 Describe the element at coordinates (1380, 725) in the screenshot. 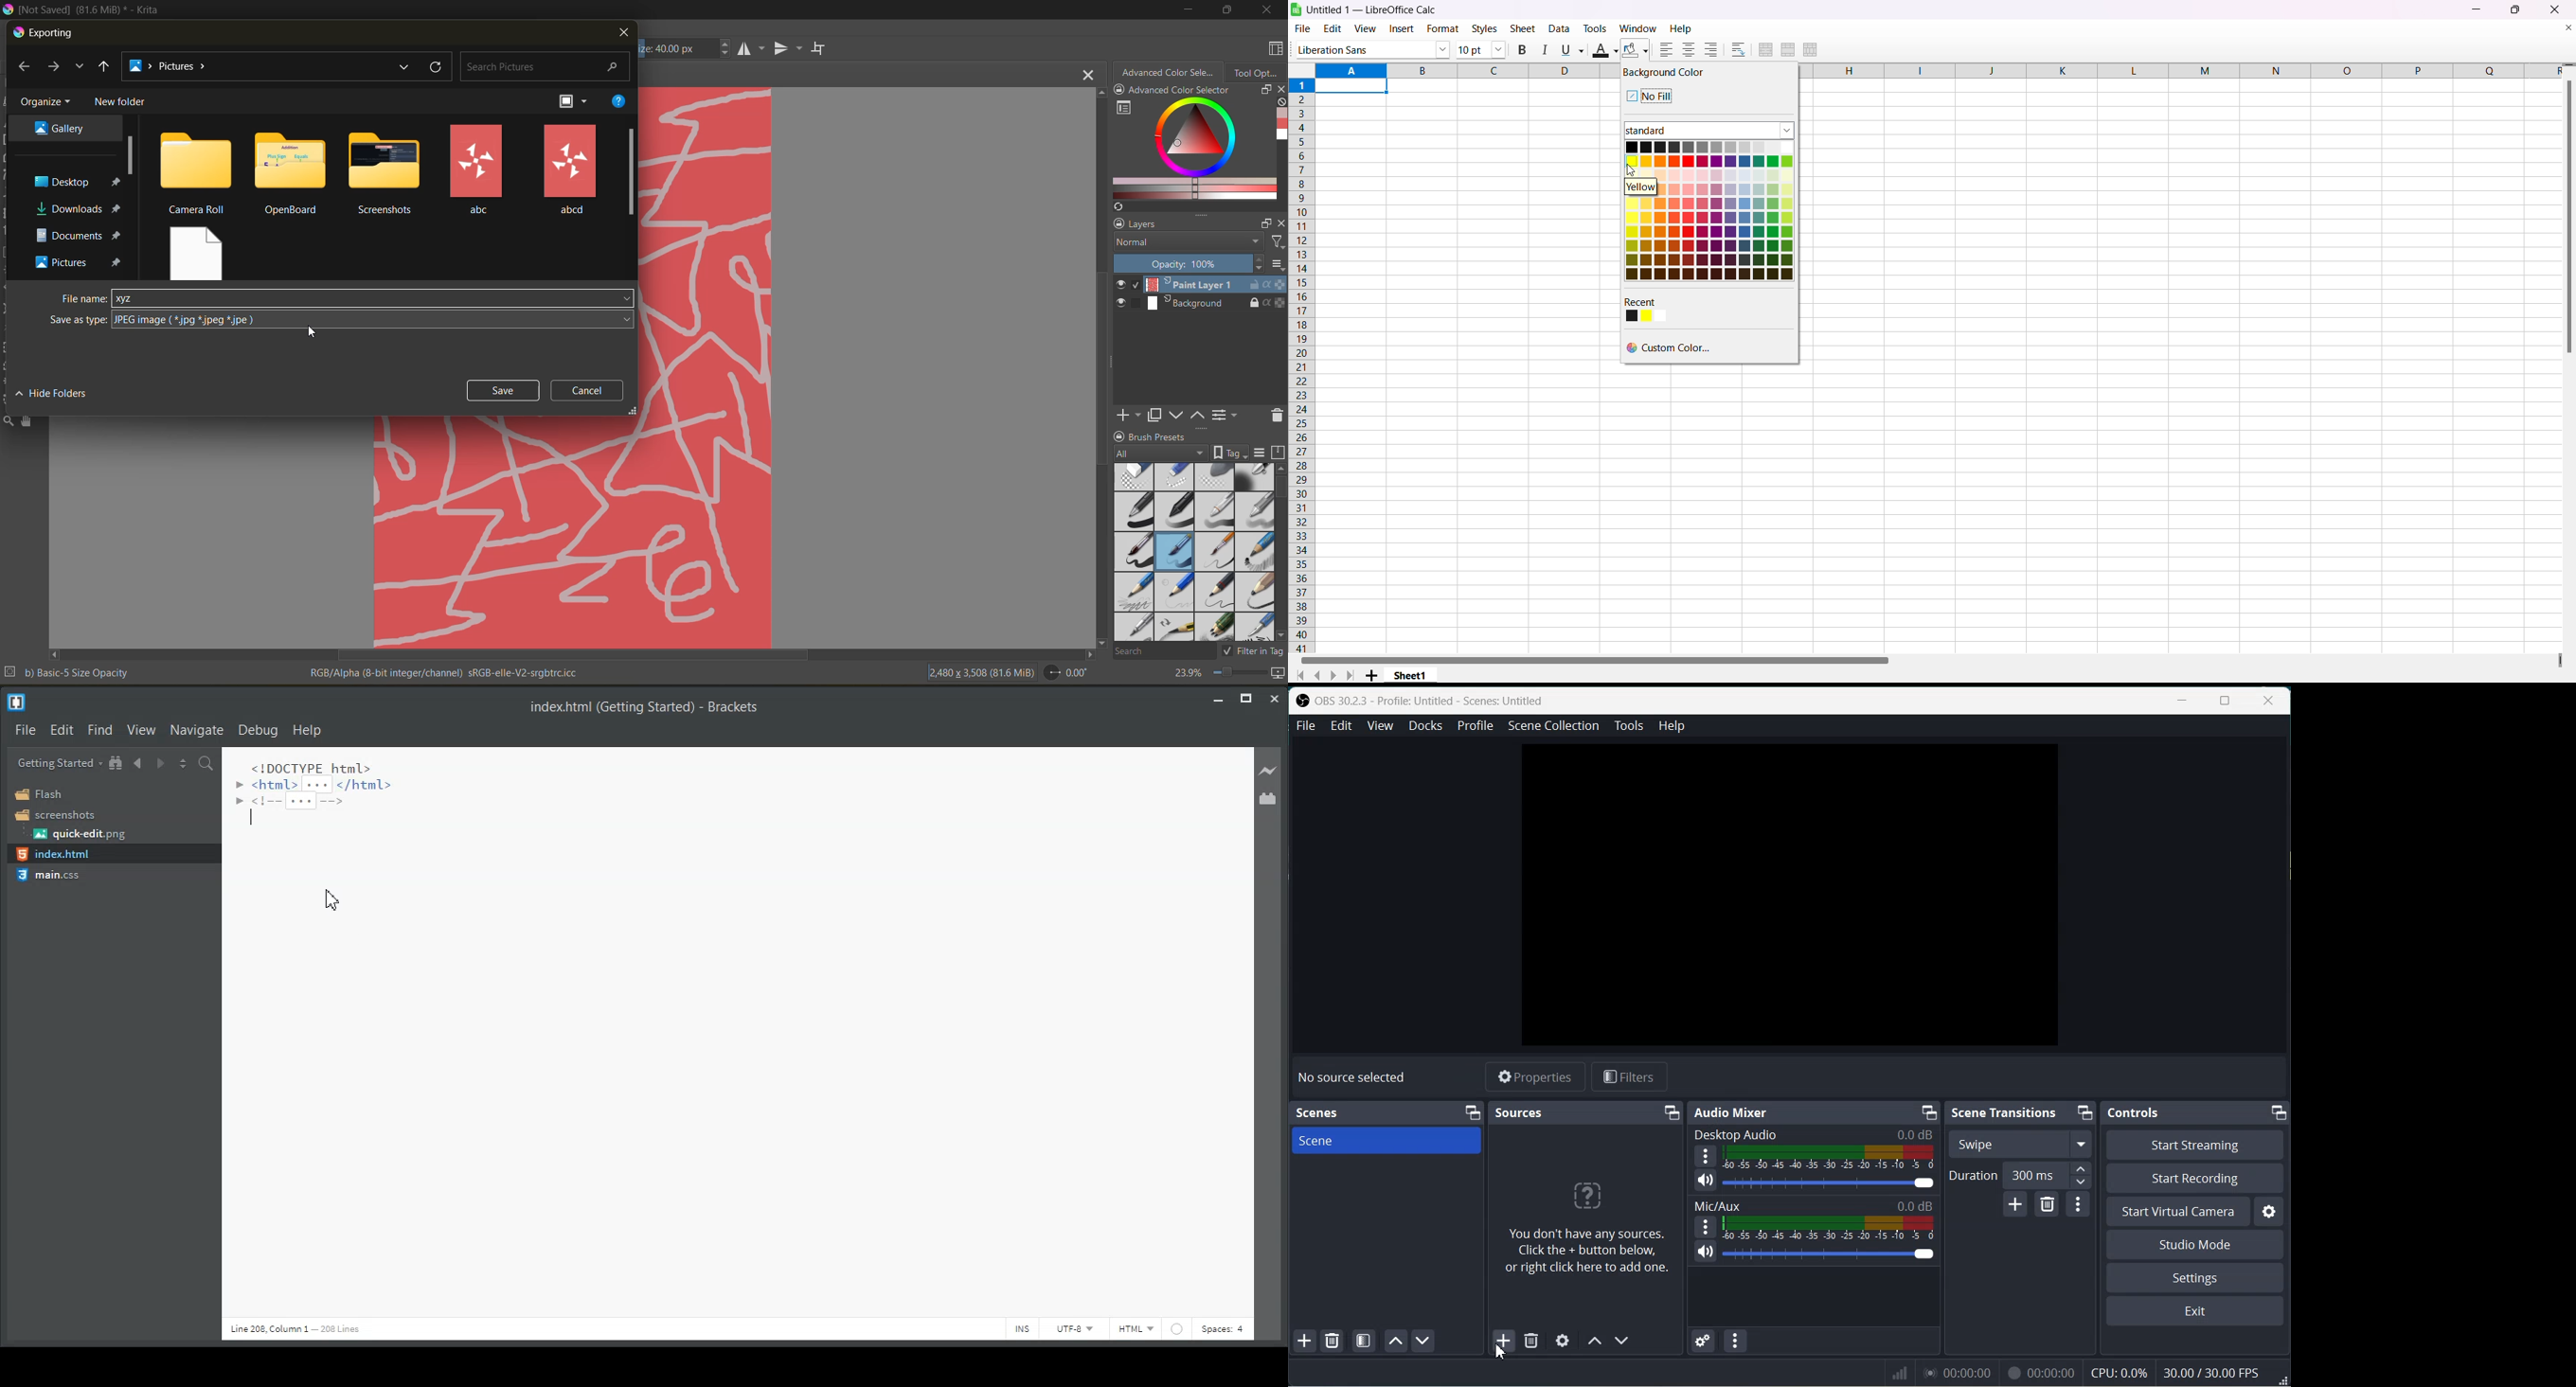

I see `View` at that location.